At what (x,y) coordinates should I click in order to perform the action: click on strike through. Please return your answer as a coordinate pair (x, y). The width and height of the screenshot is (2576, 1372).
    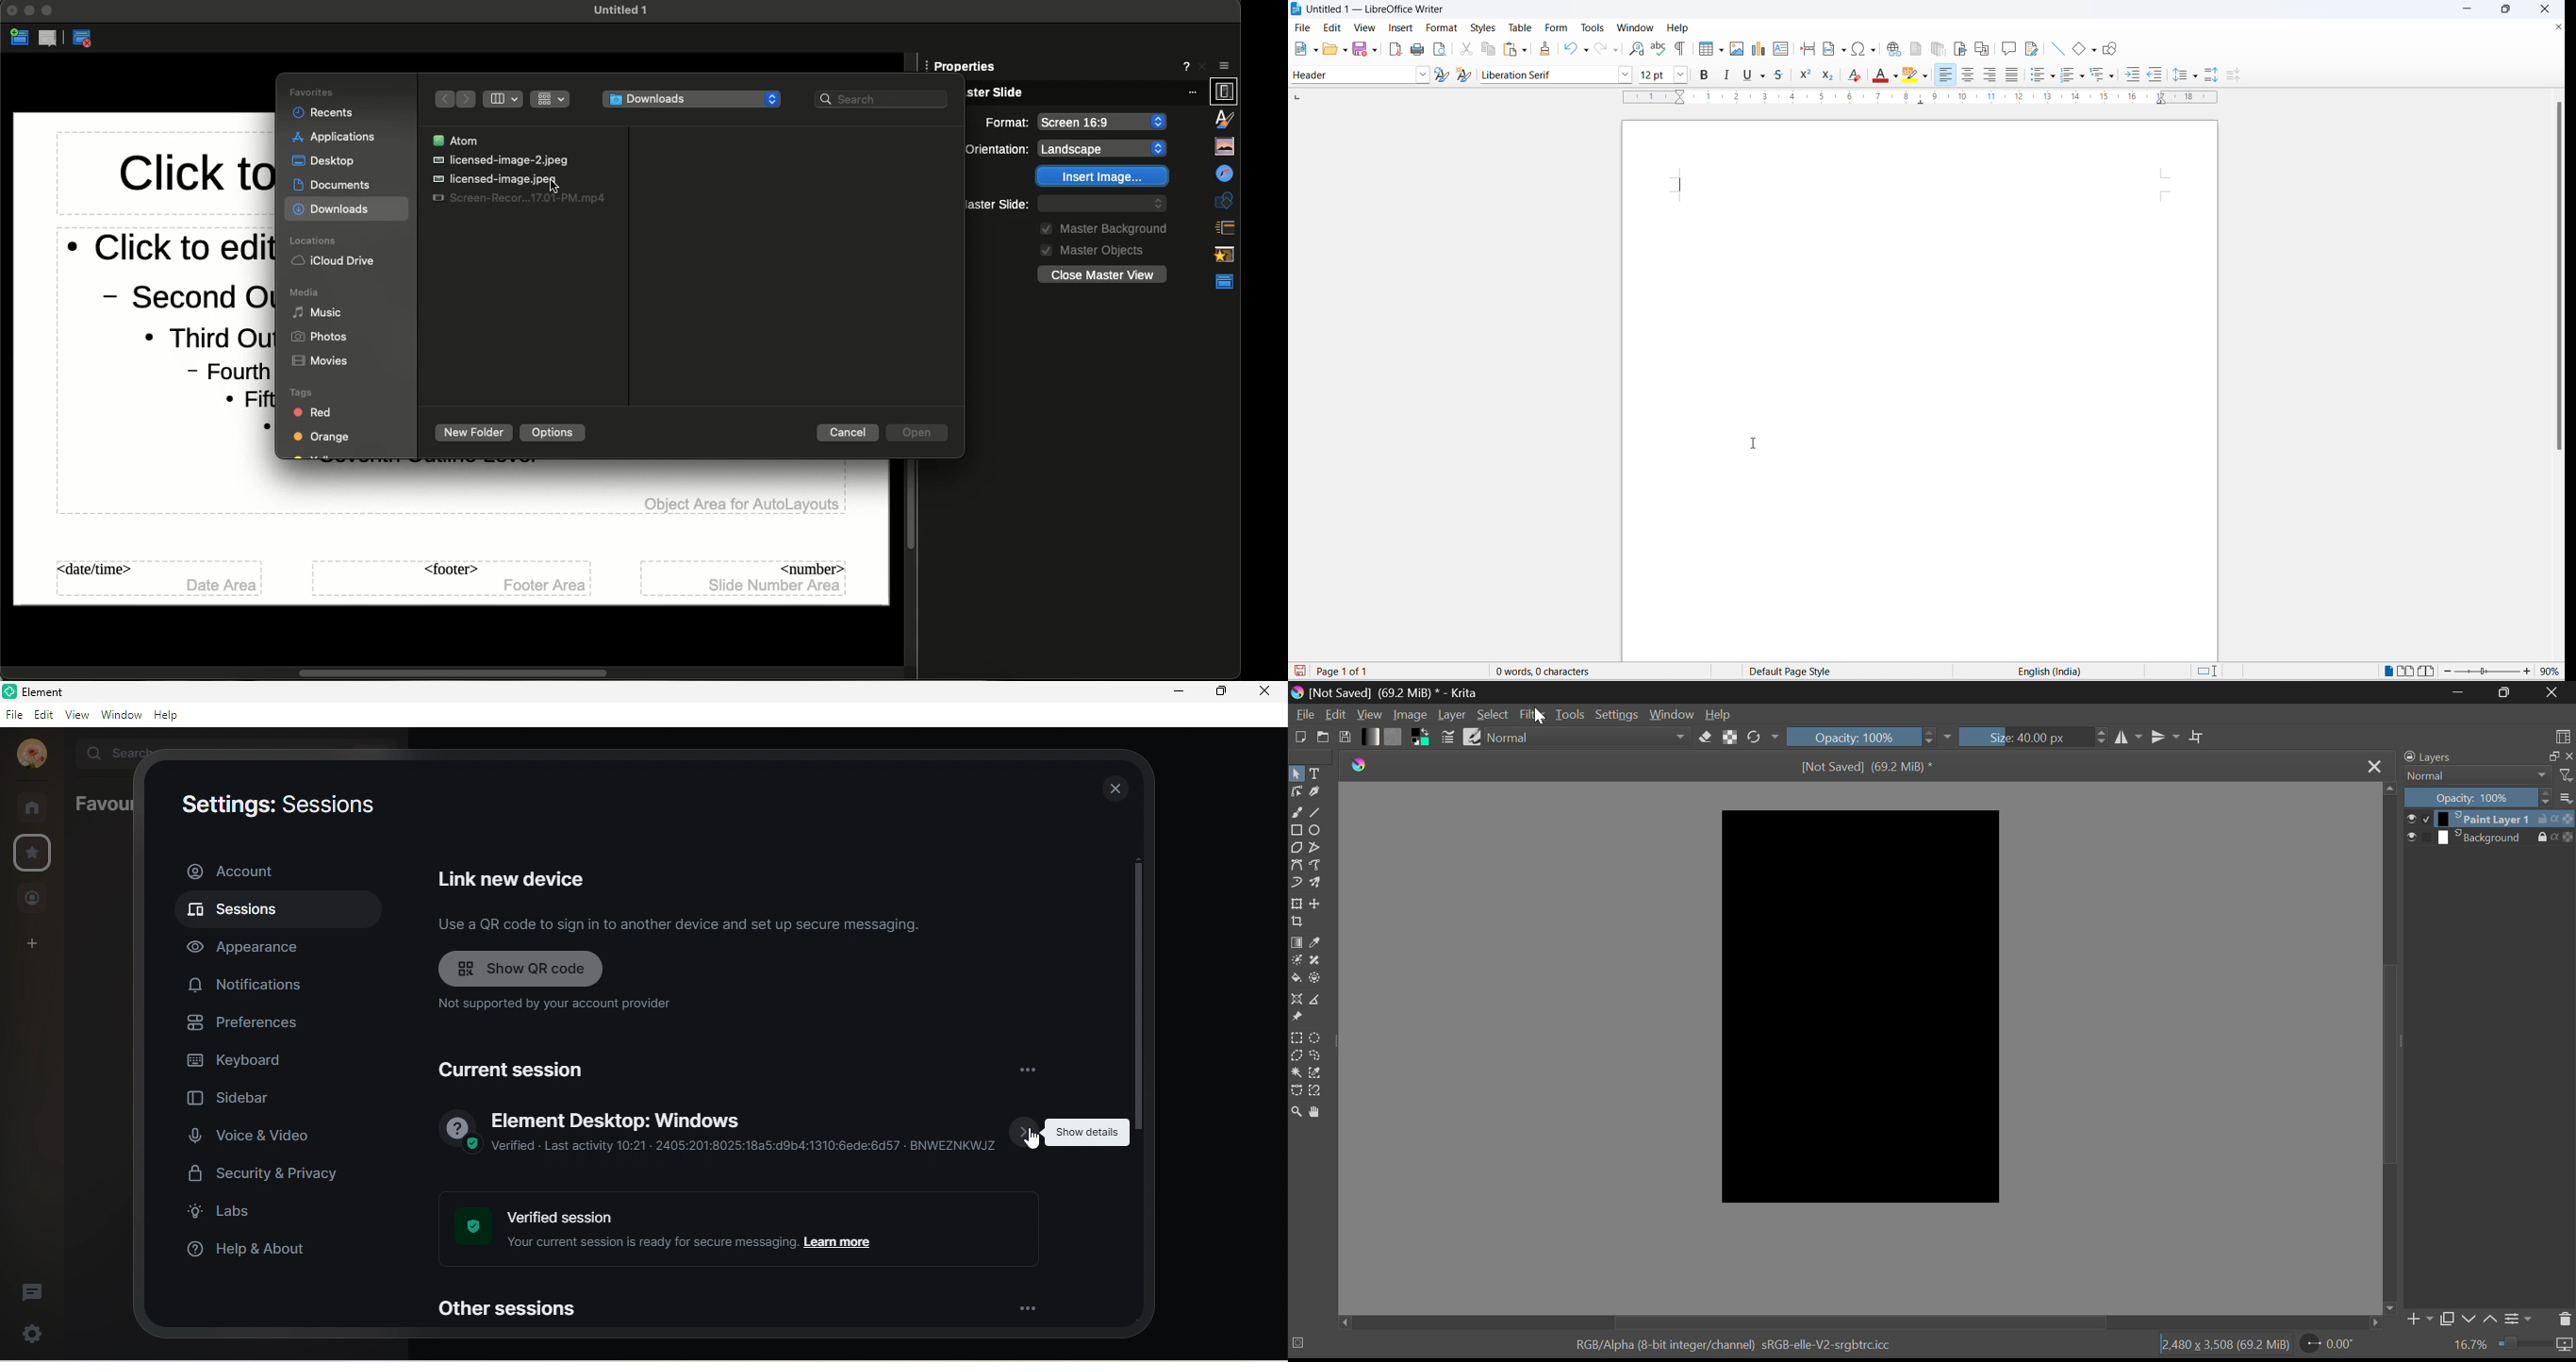
    Looking at the image, I should click on (1784, 74).